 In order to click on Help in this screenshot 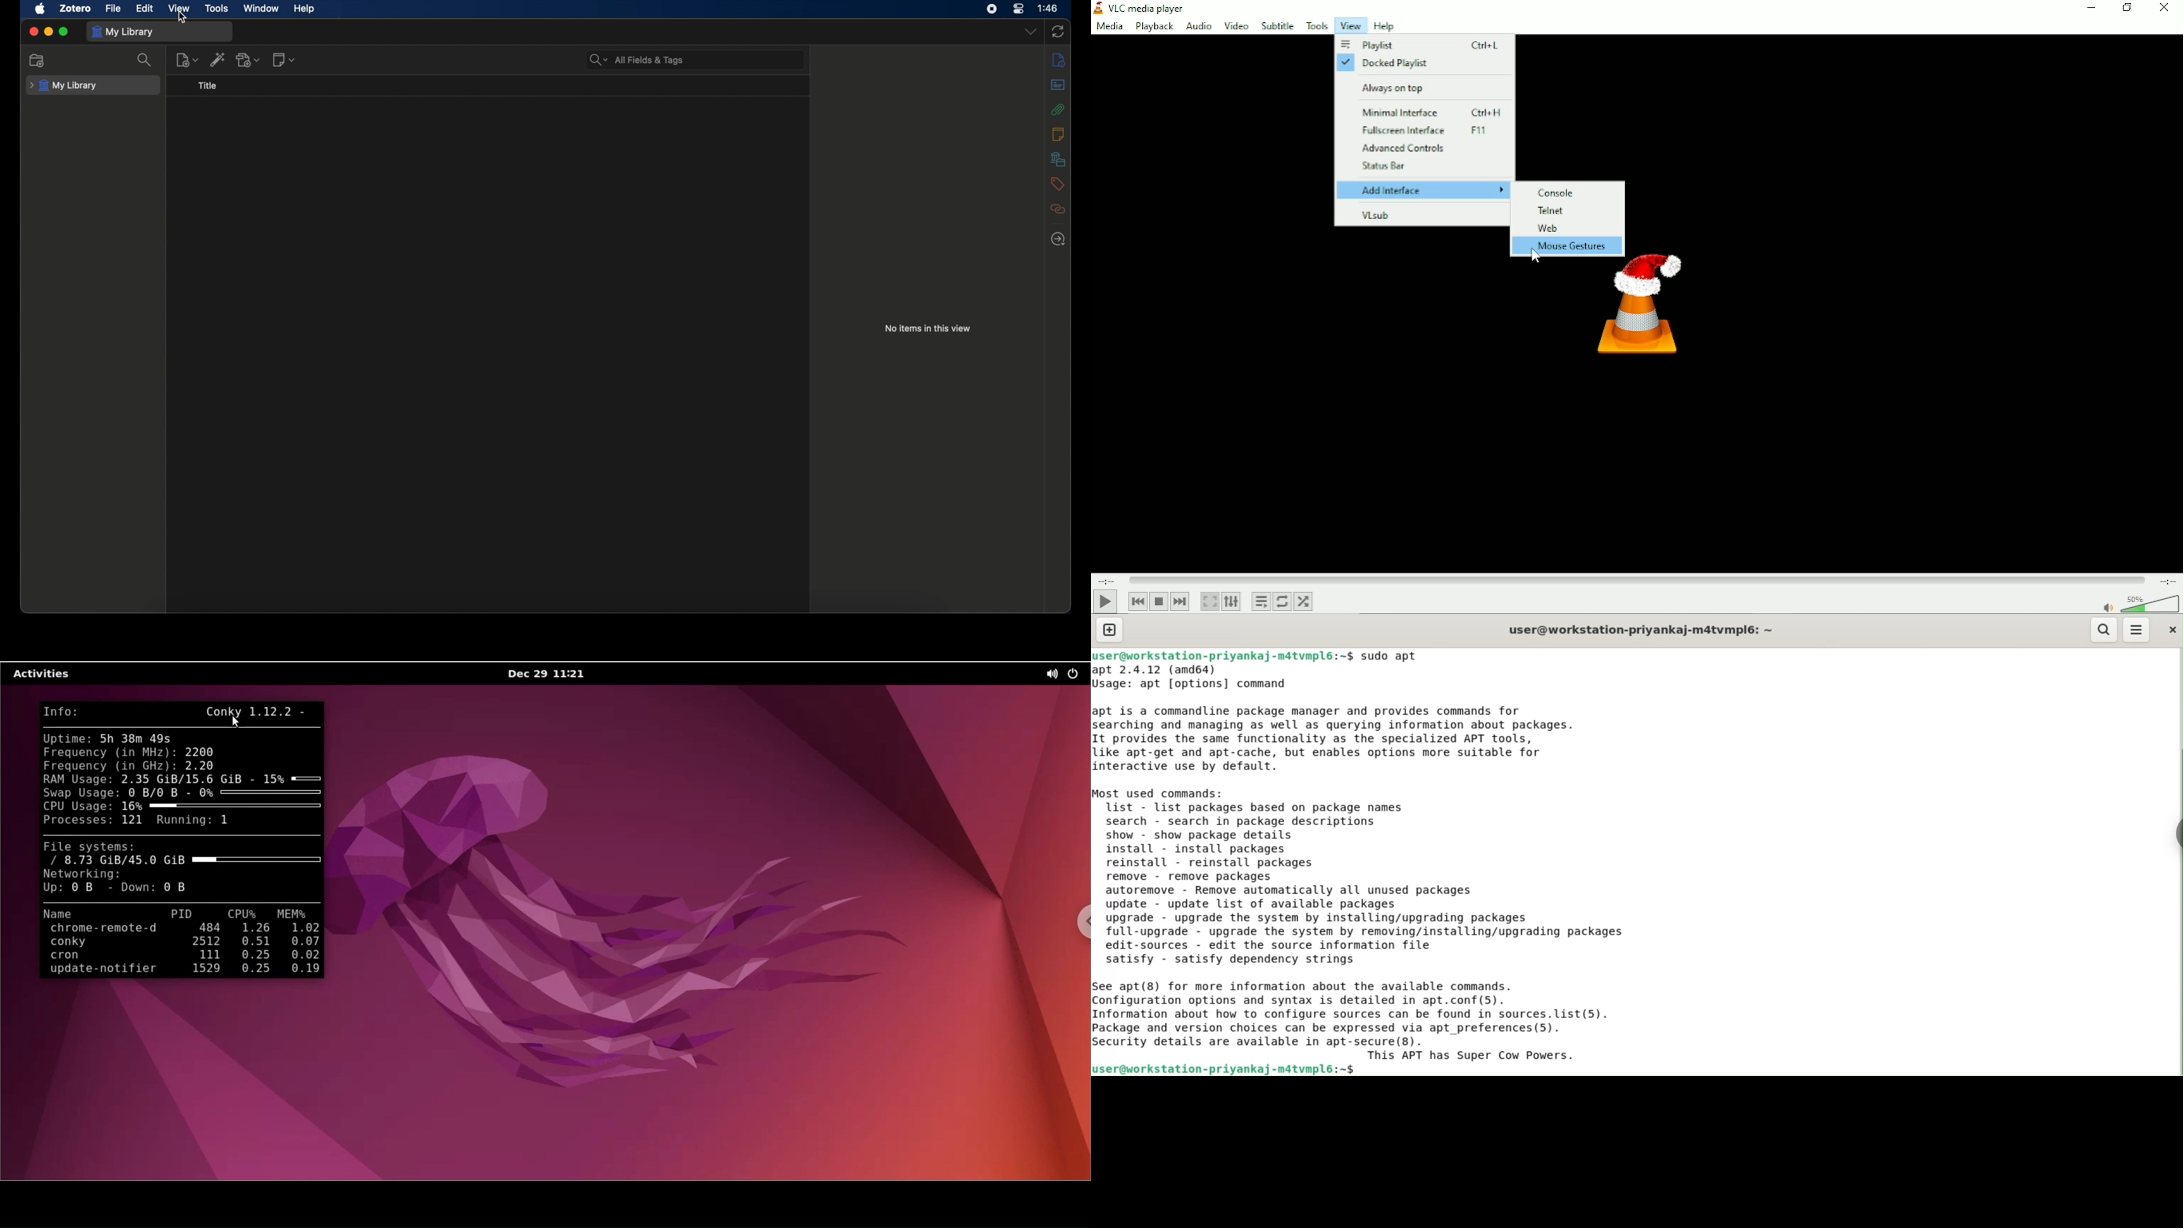, I will do `click(1383, 26)`.